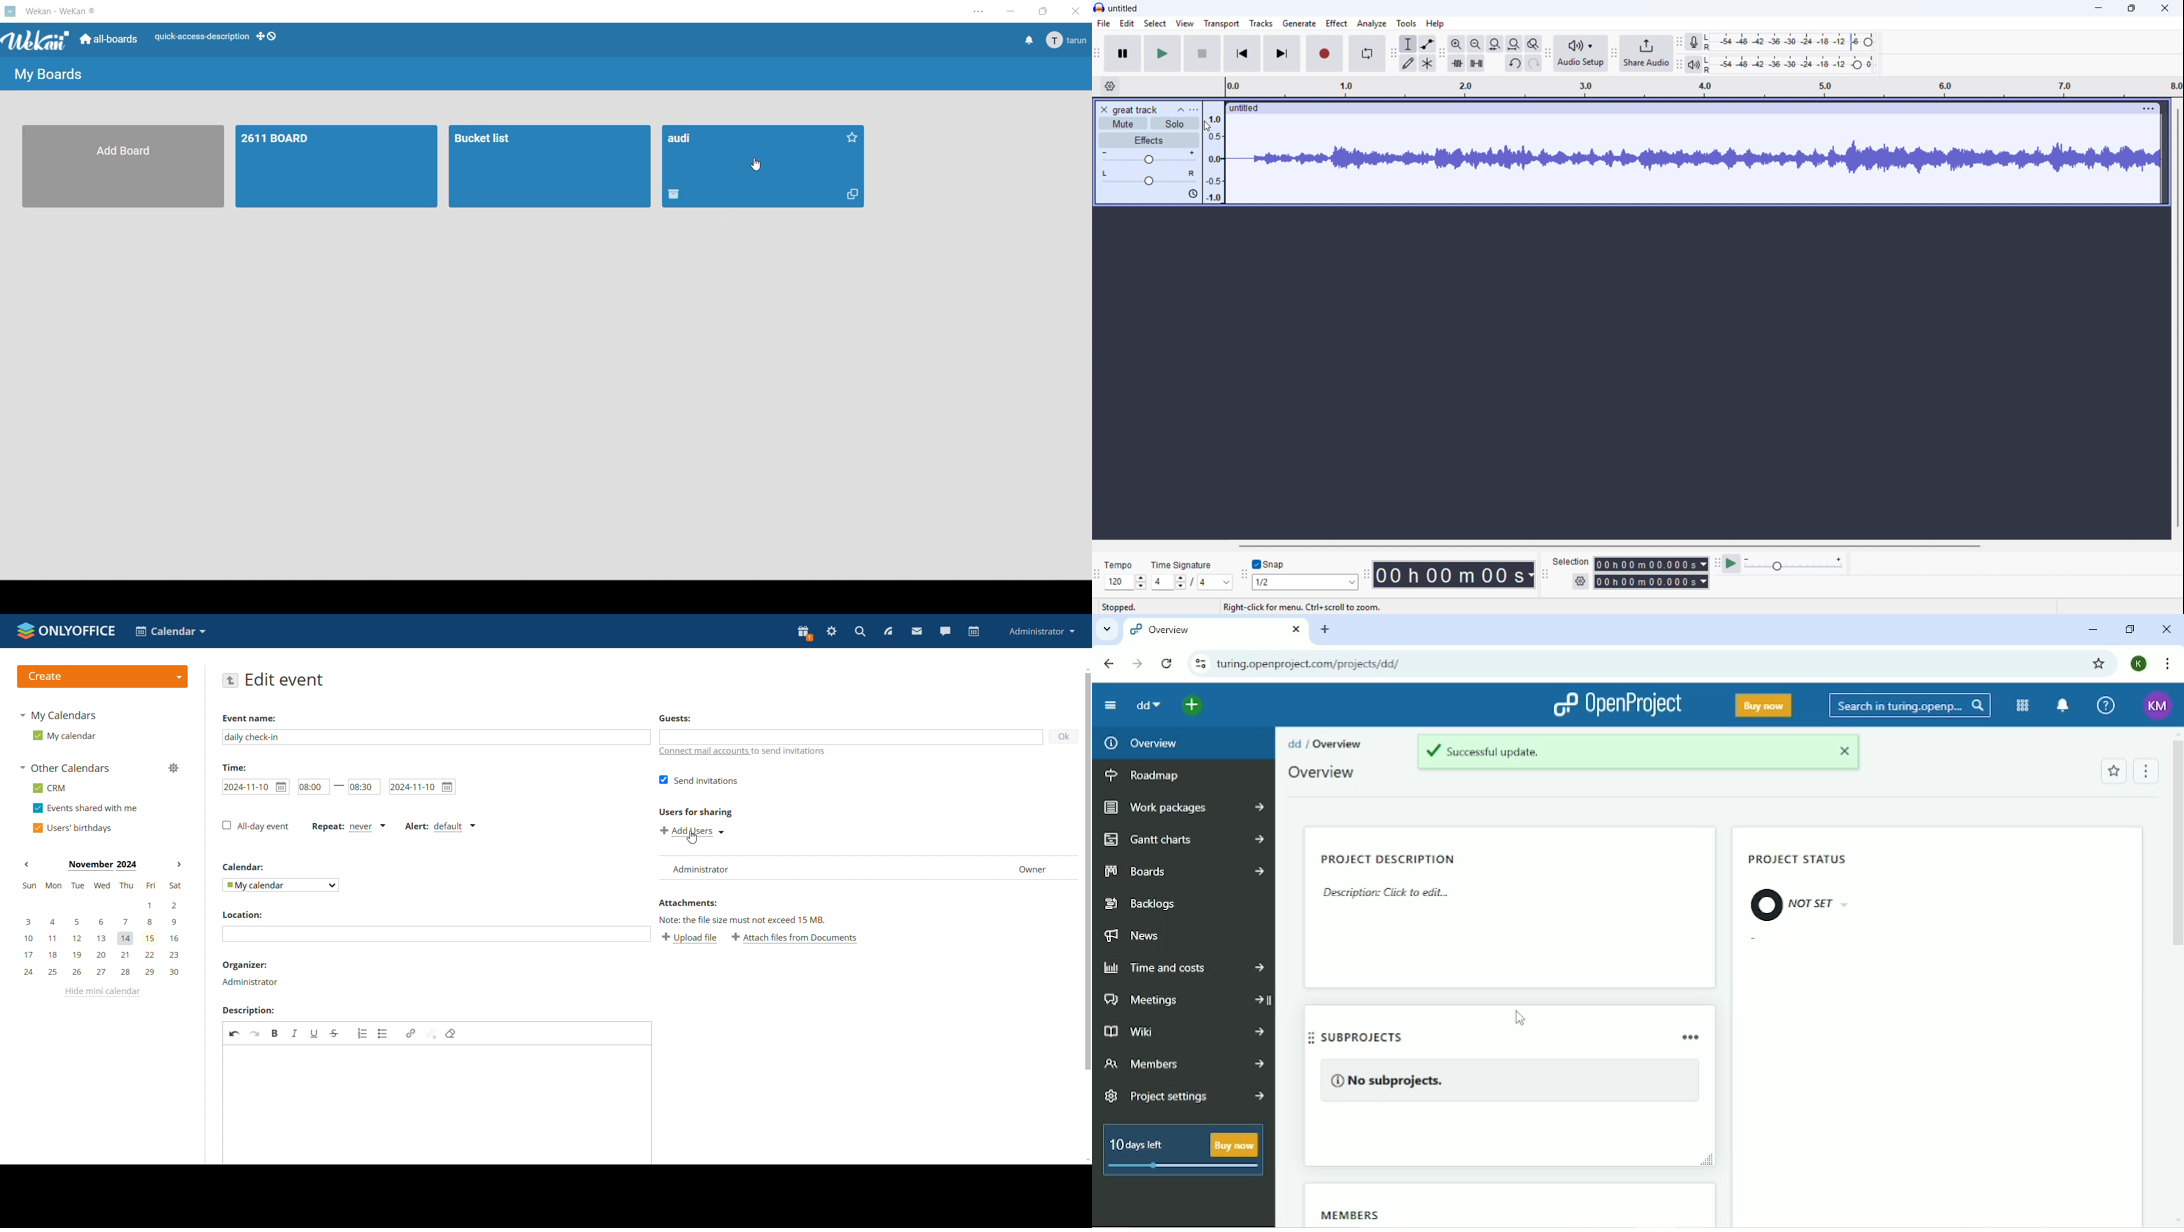  Describe the element at coordinates (1104, 109) in the screenshot. I see `Remove track ` at that location.